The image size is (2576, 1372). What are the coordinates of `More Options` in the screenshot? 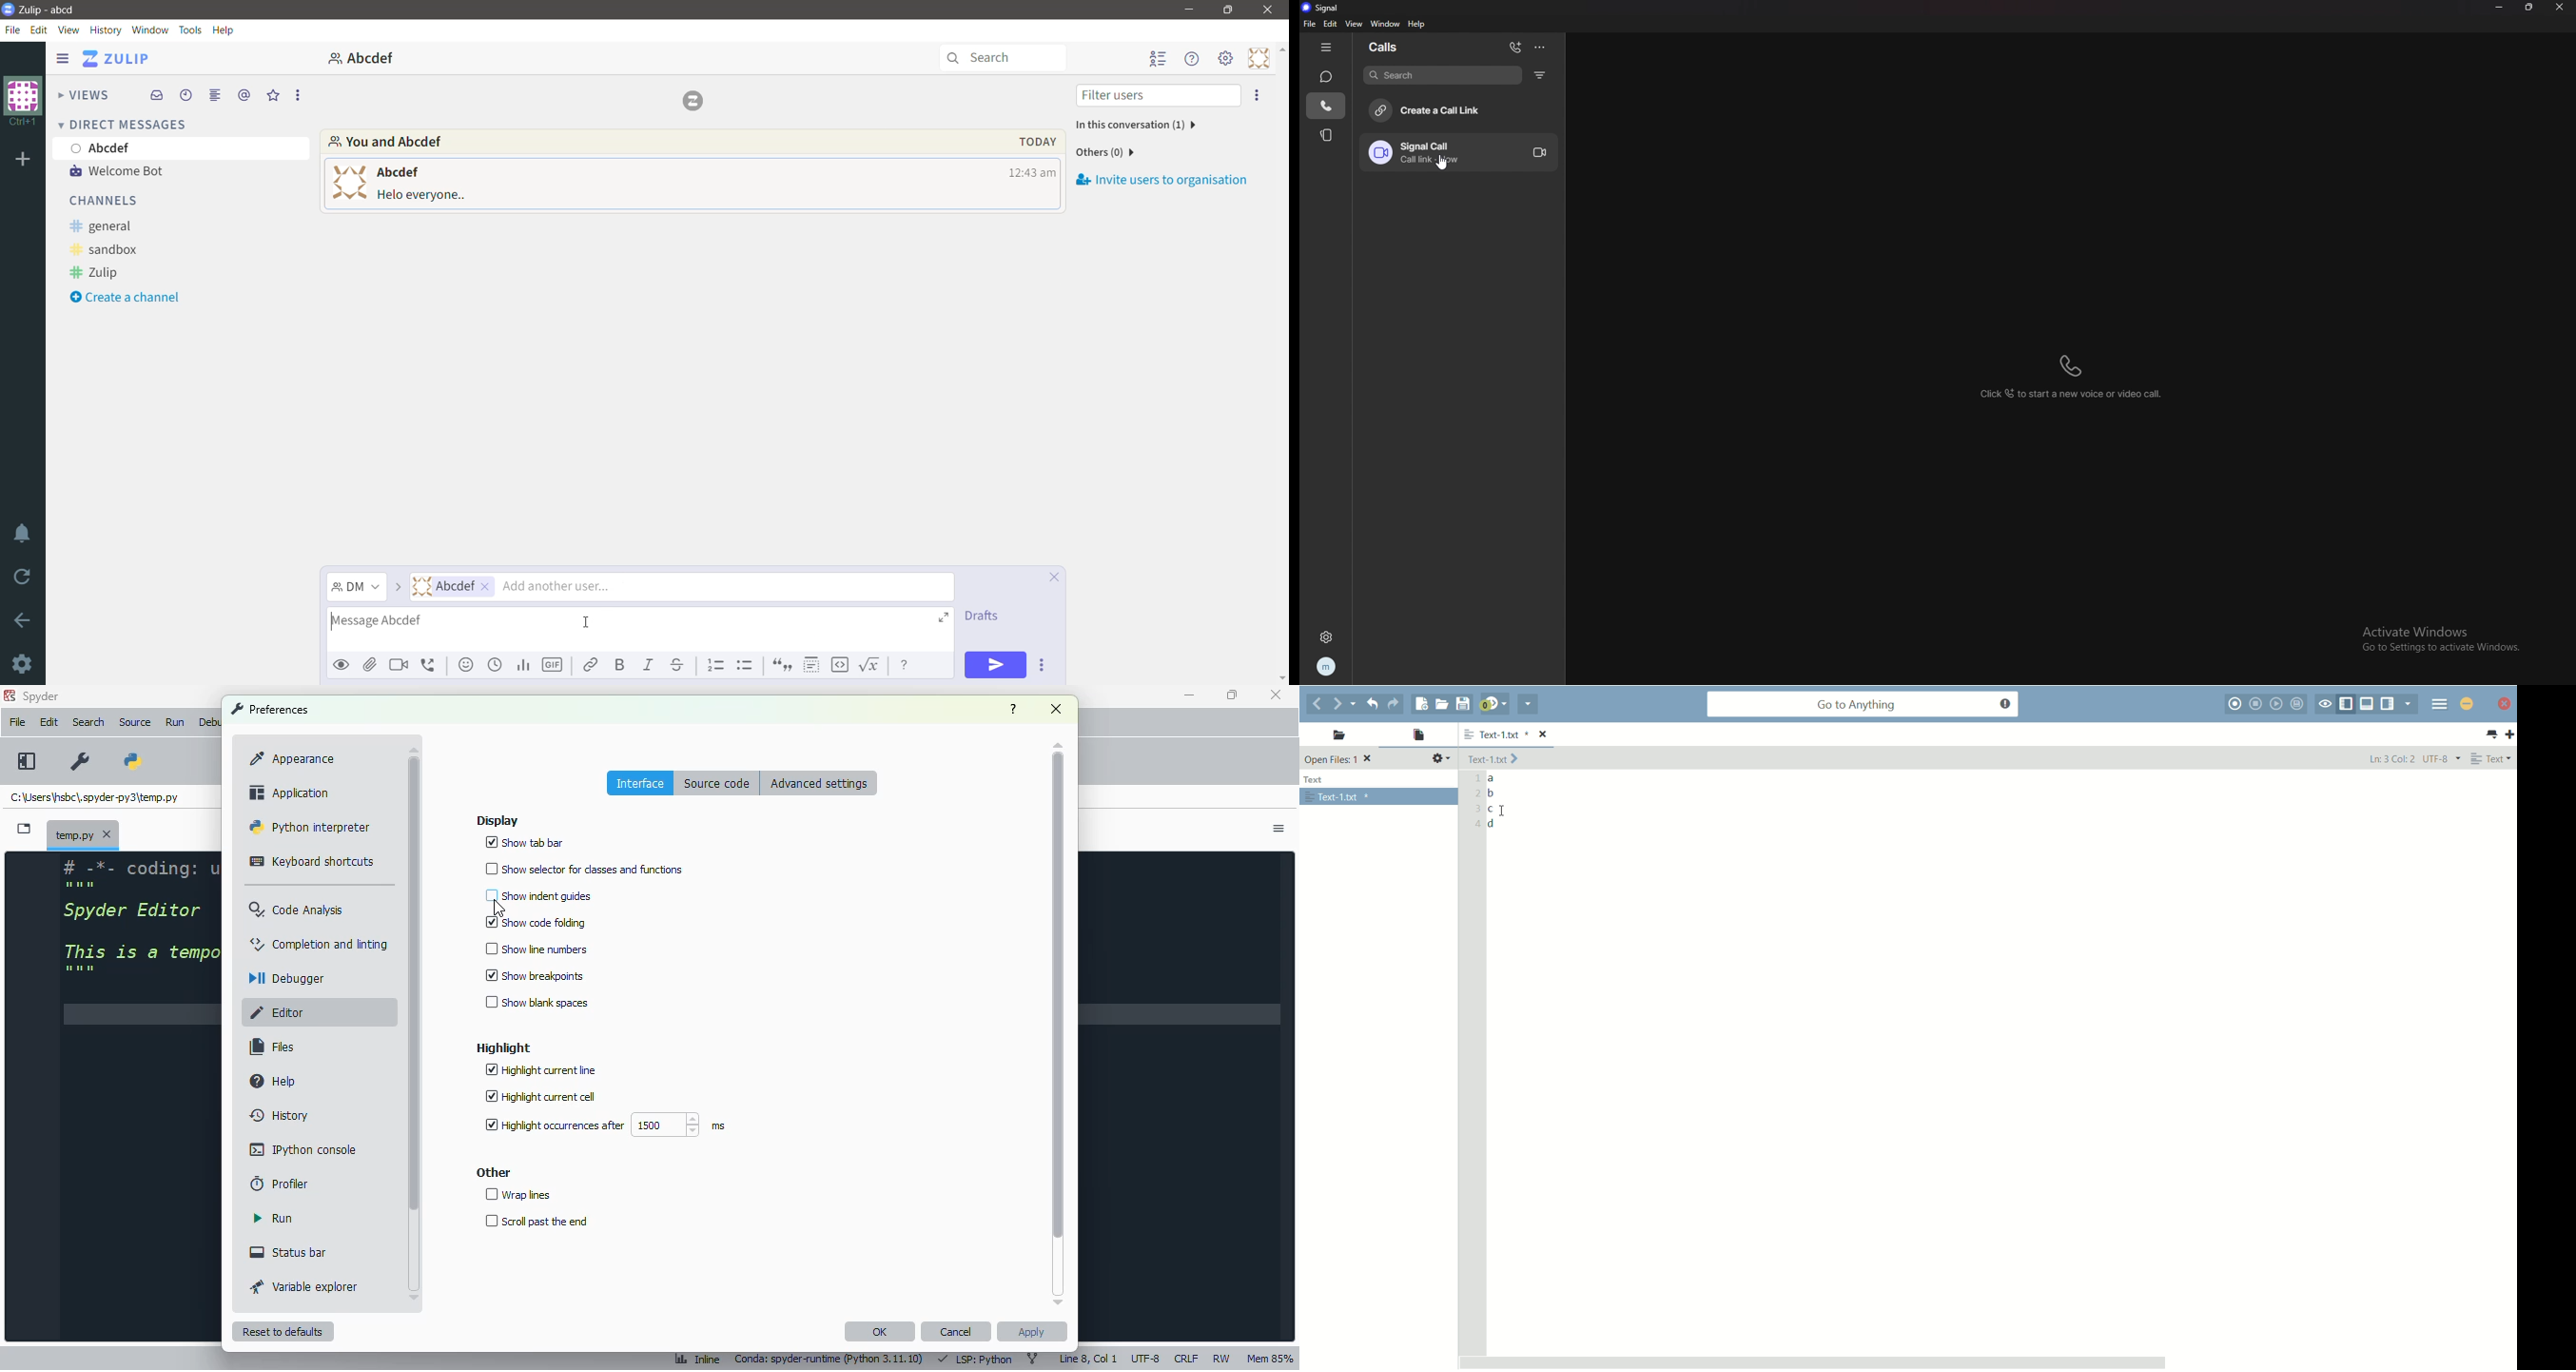 It's located at (297, 95).